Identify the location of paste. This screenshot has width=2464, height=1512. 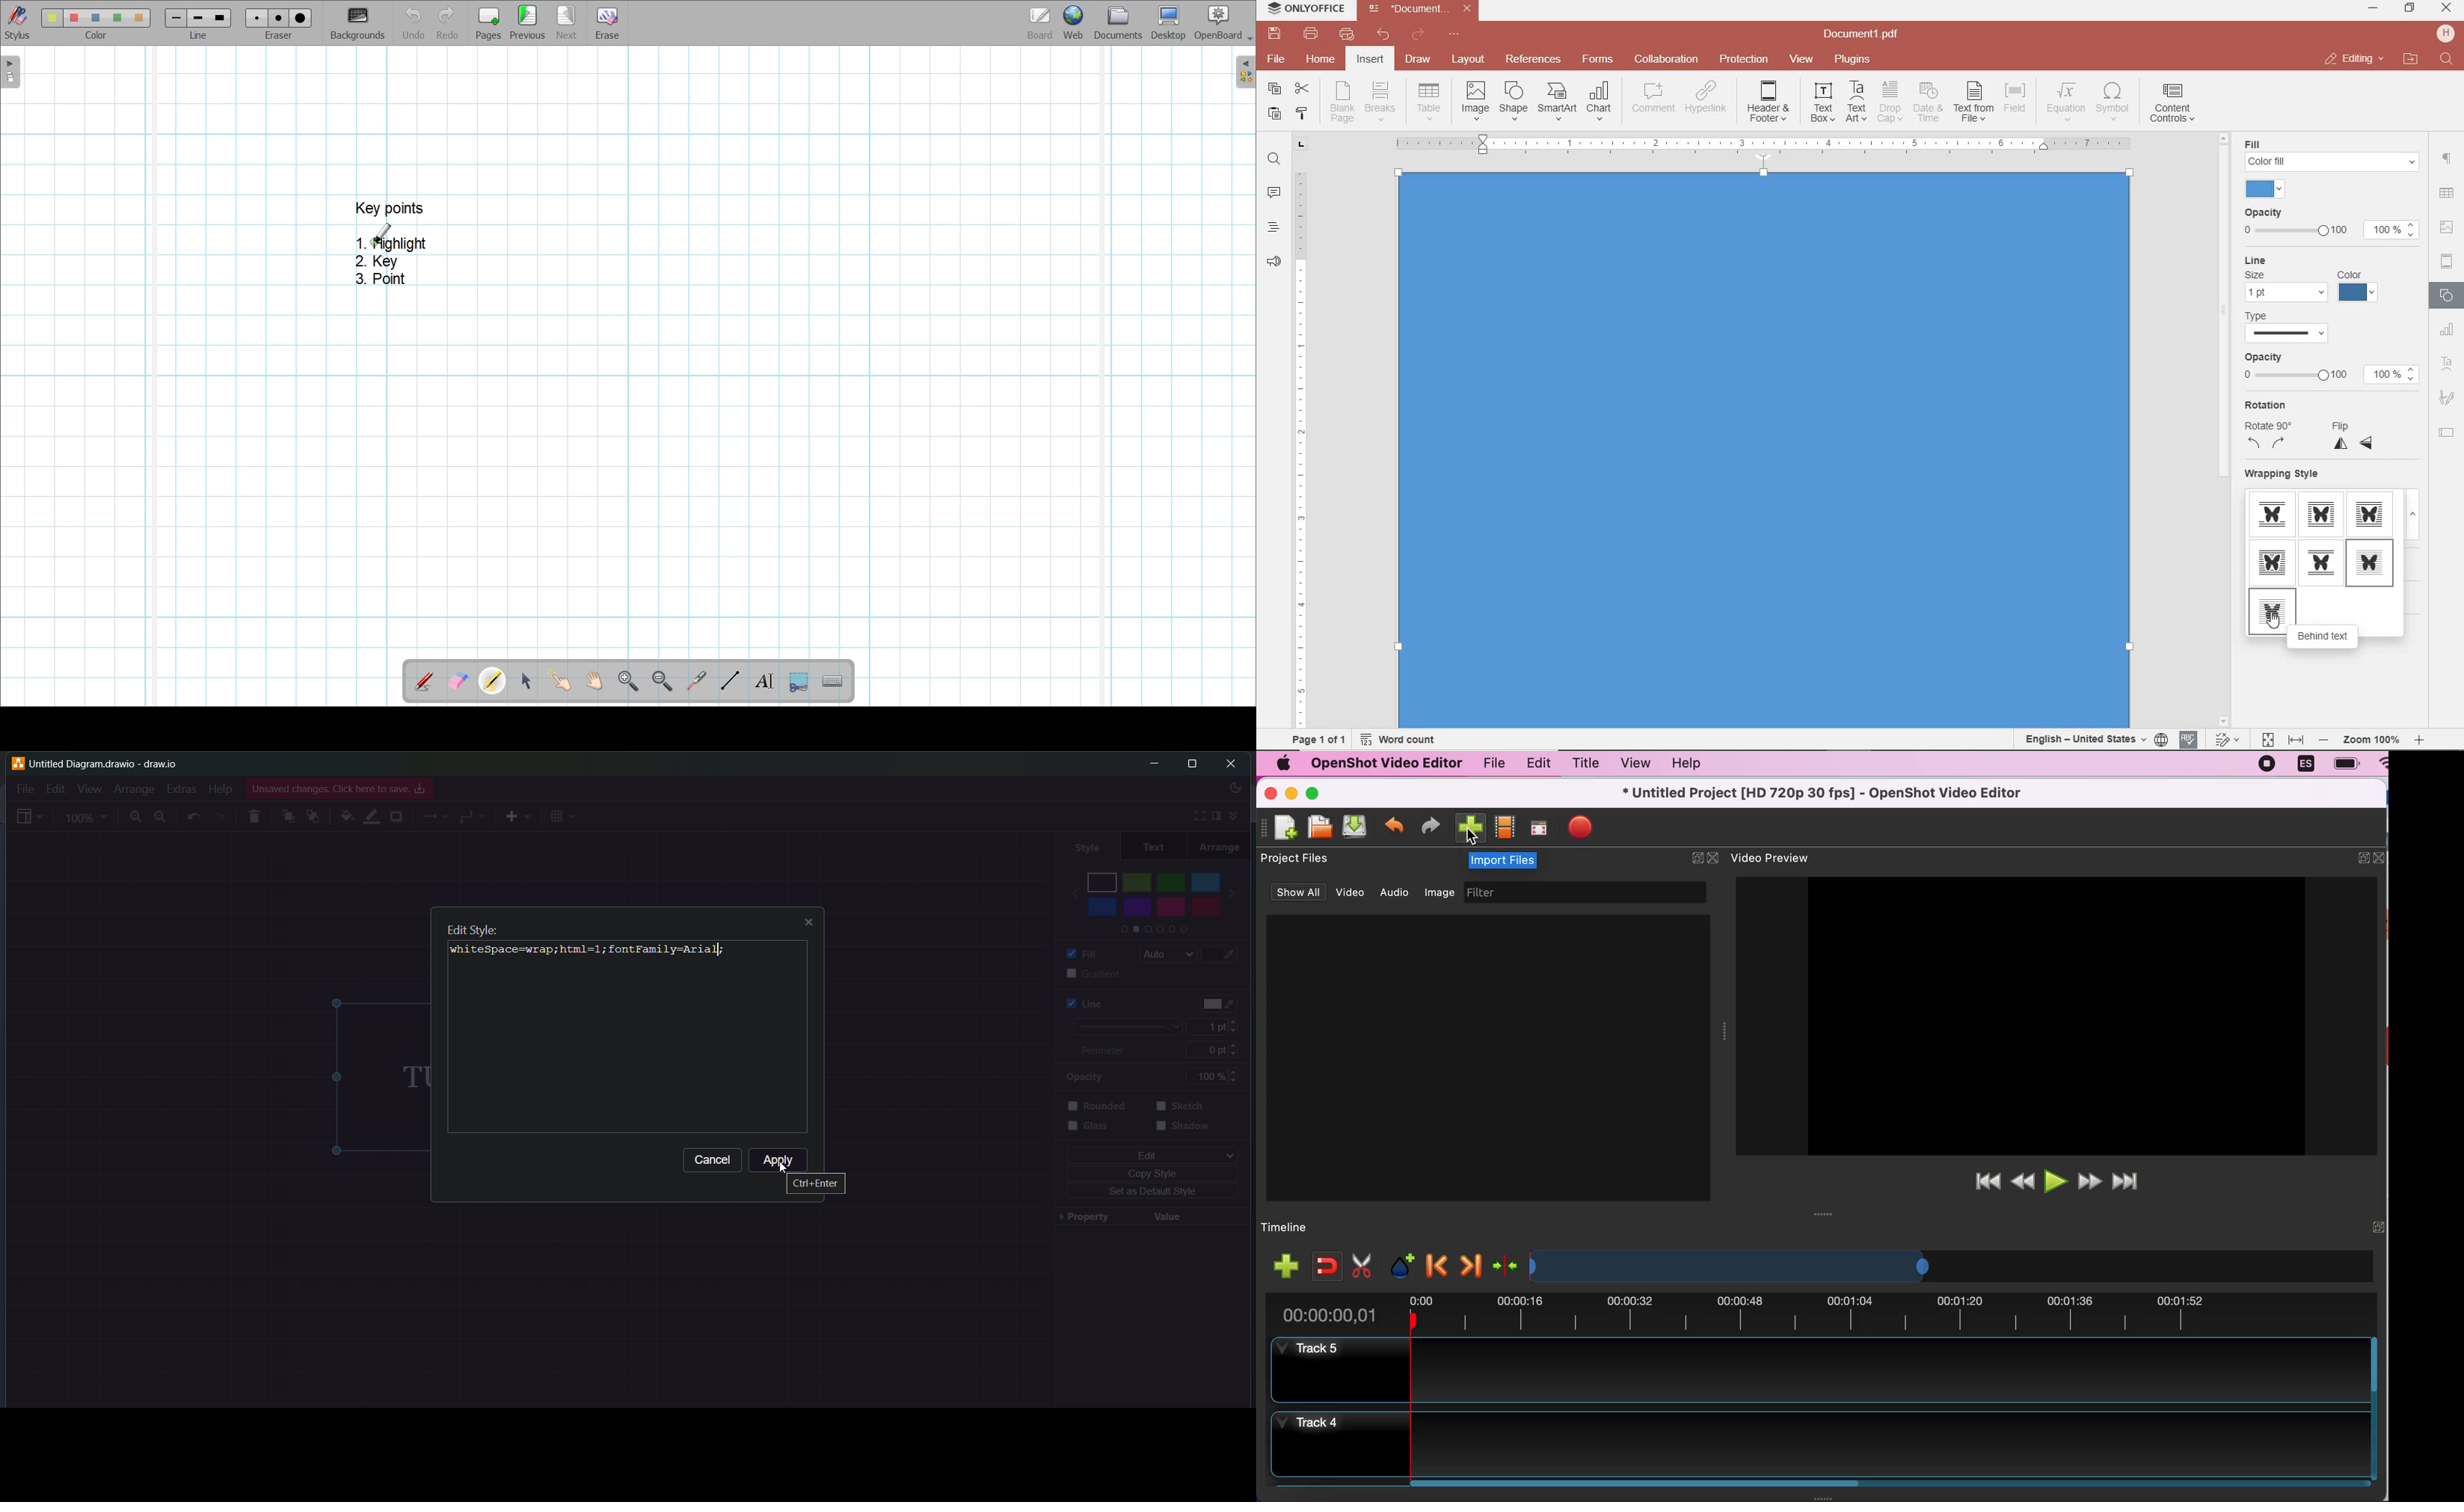
(1273, 113).